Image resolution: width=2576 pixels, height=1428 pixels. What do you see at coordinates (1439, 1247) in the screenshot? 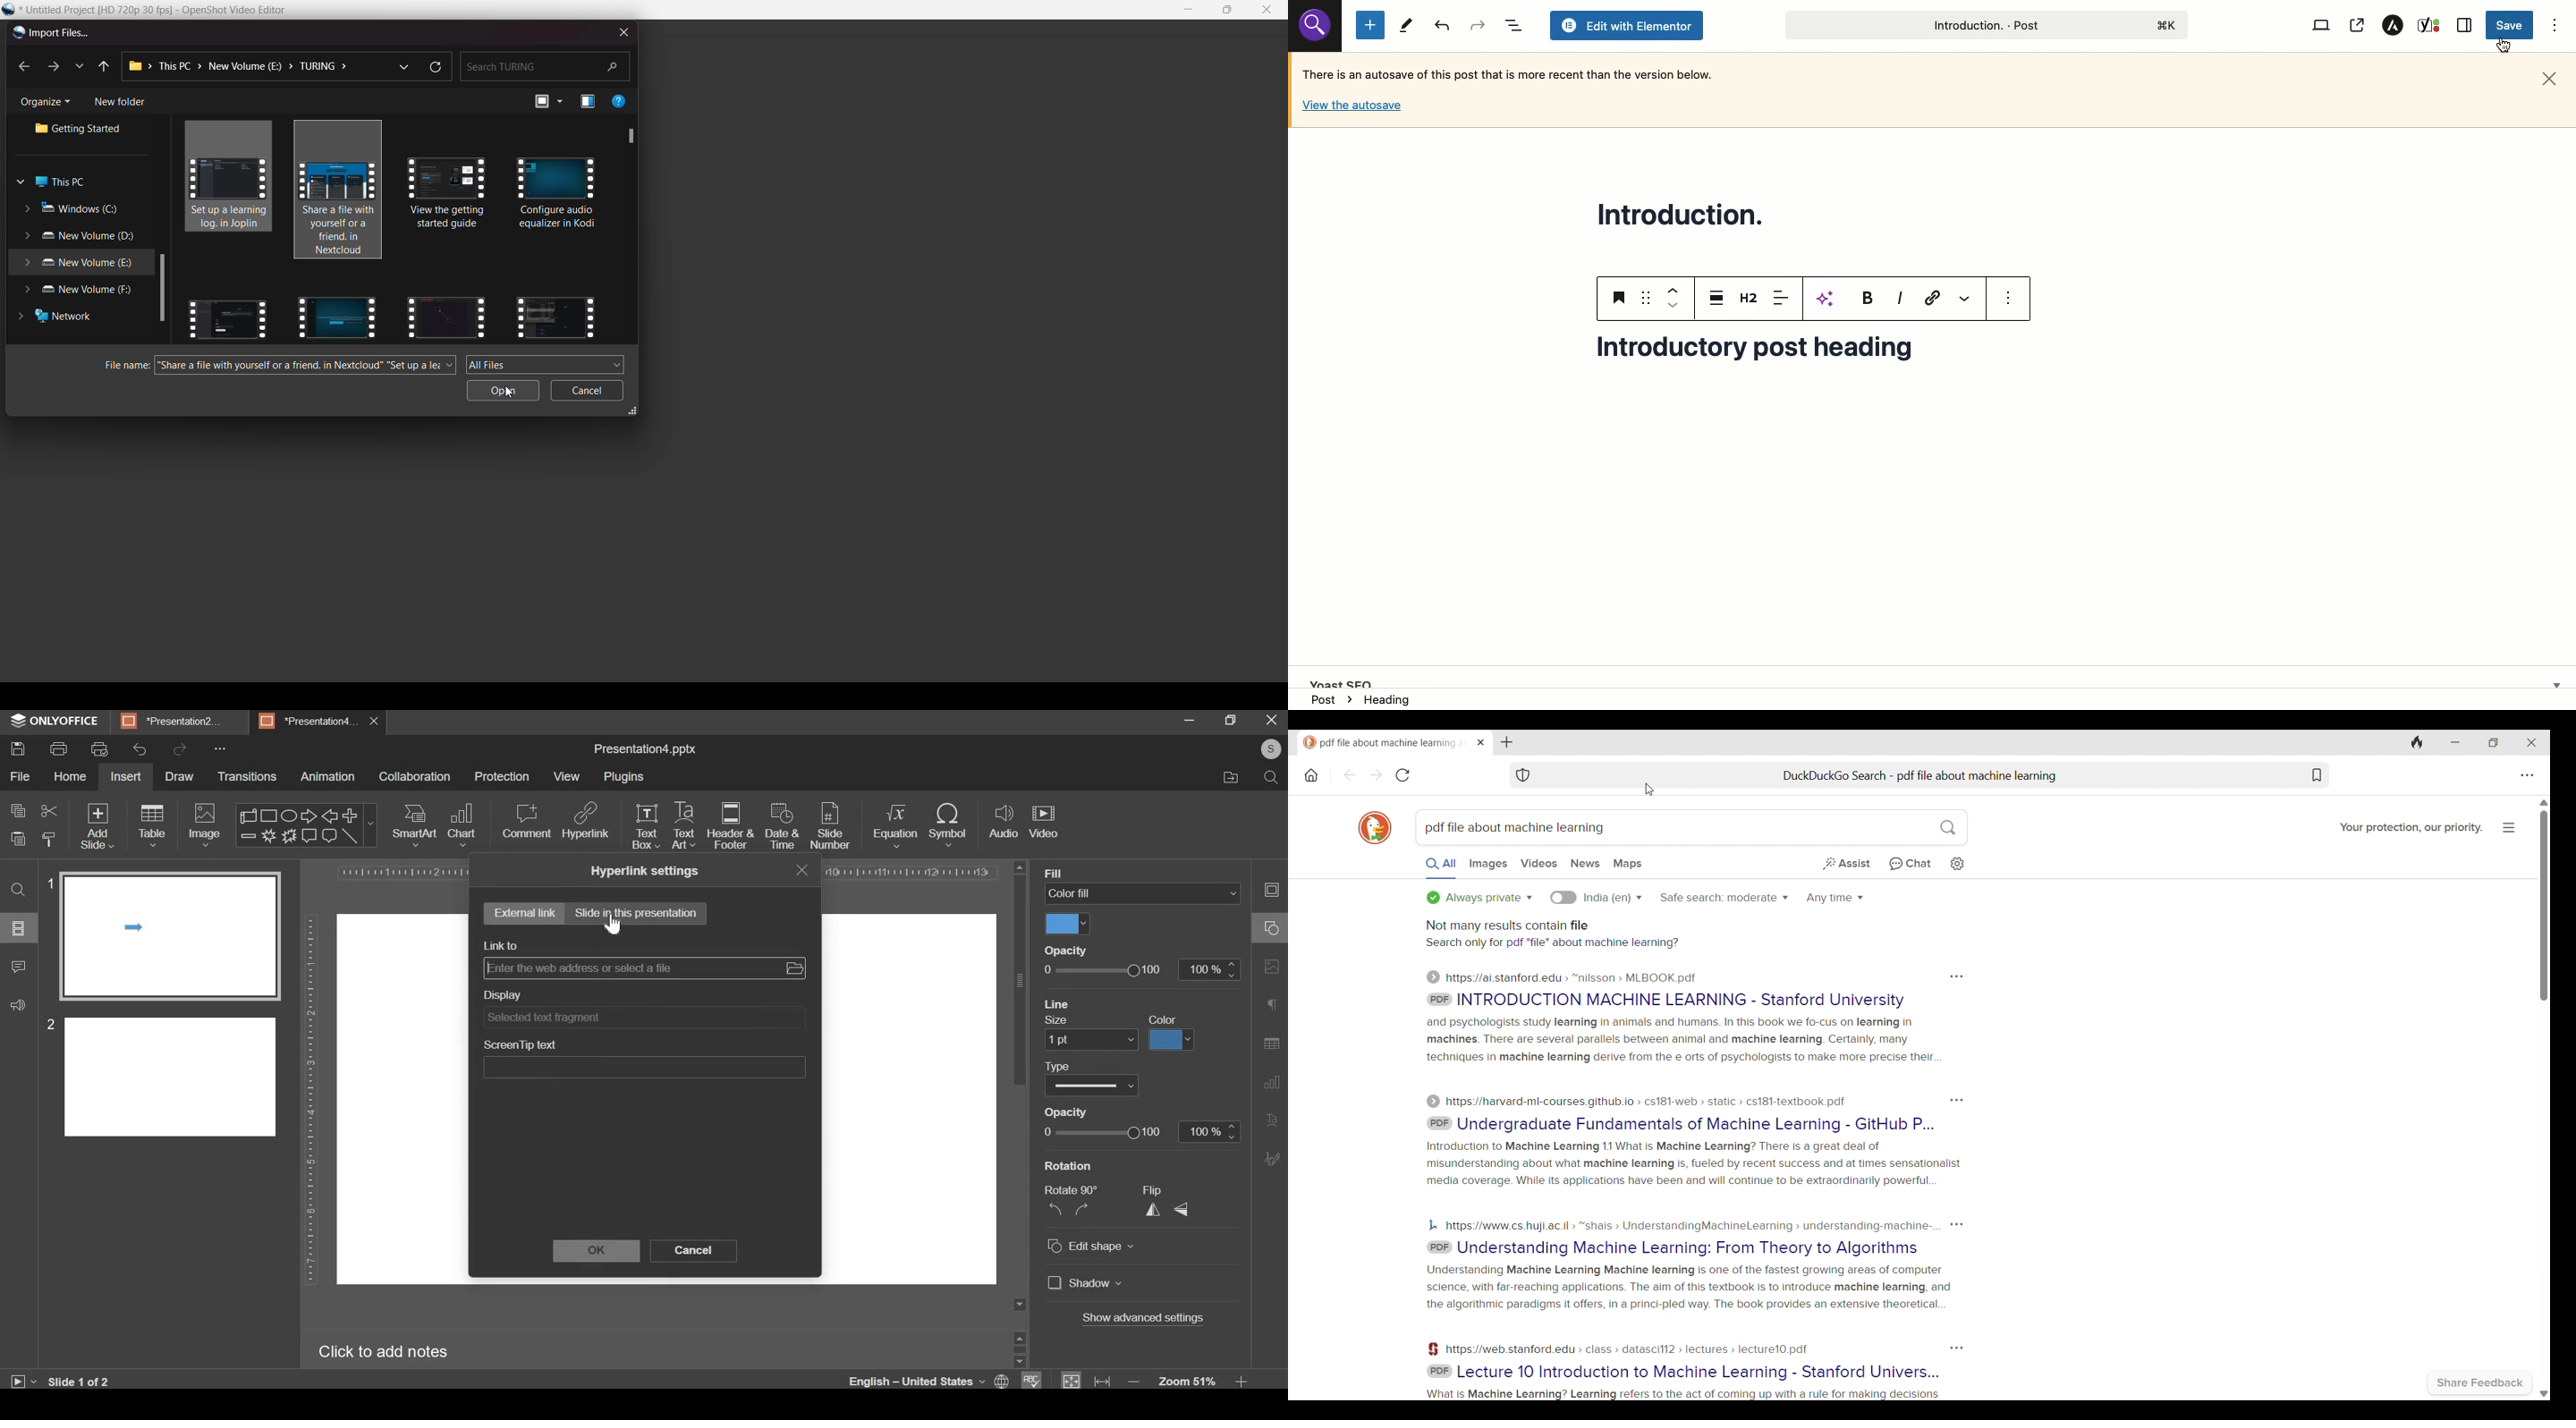
I see `PDF` at bounding box center [1439, 1247].